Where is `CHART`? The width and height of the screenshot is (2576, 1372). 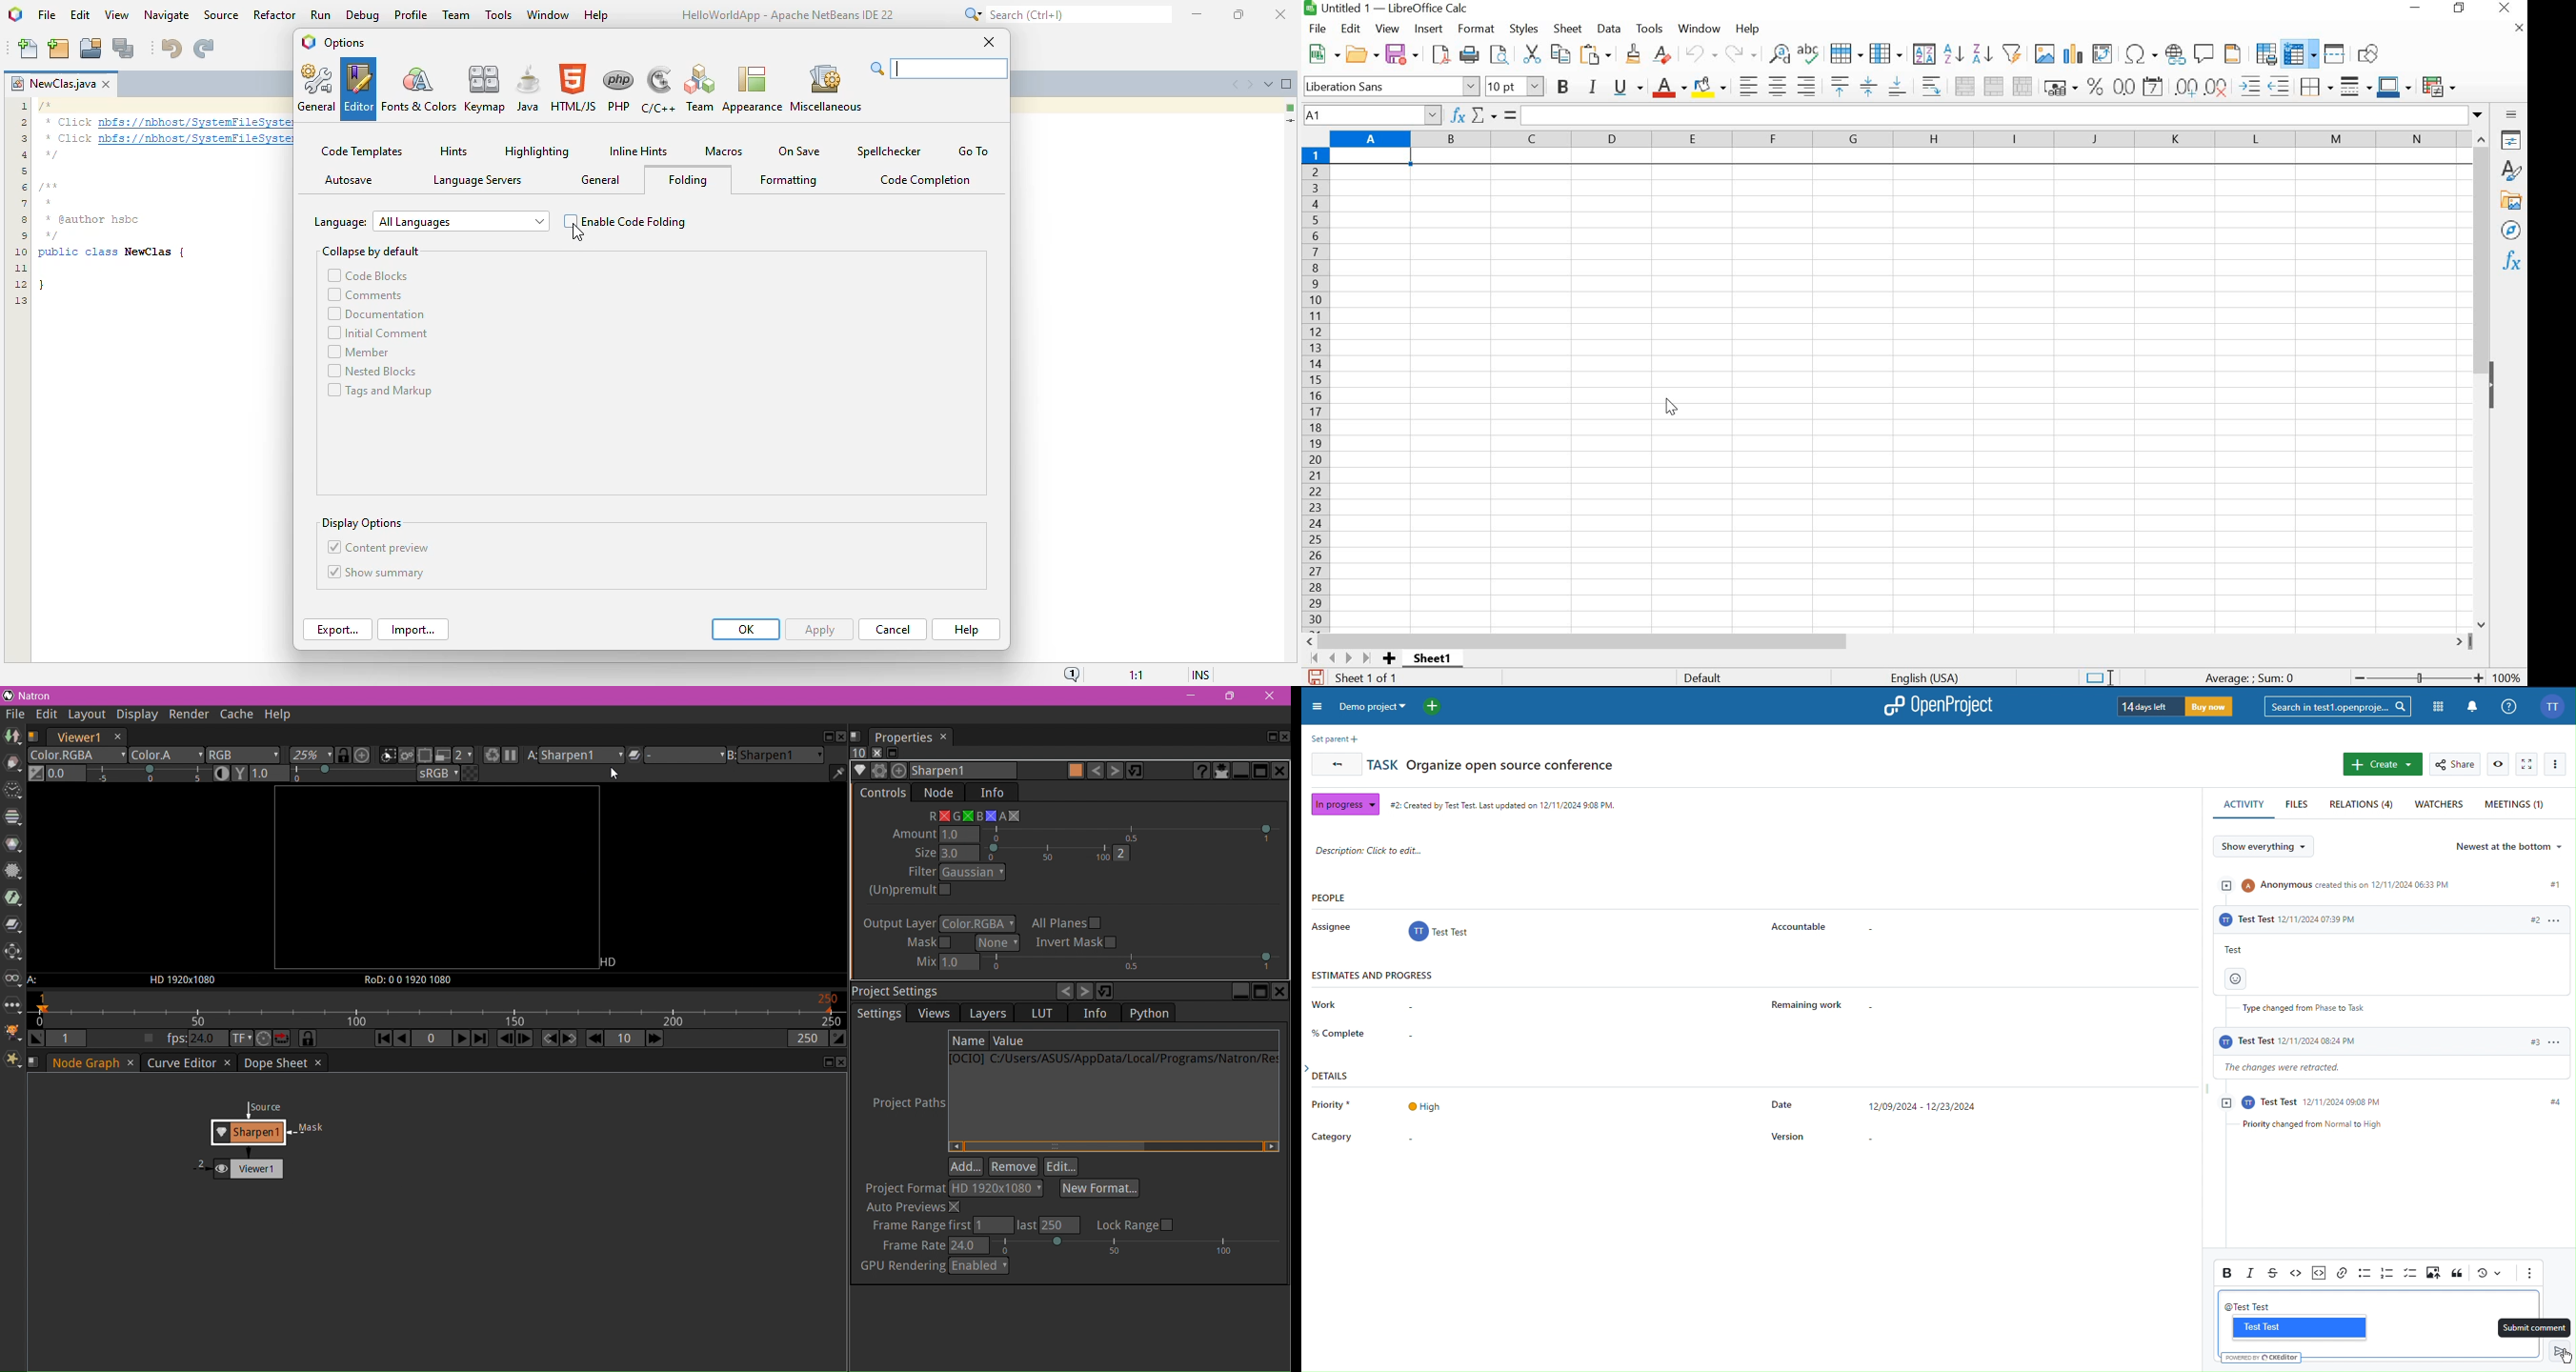 CHART is located at coordinates (2072, 54).